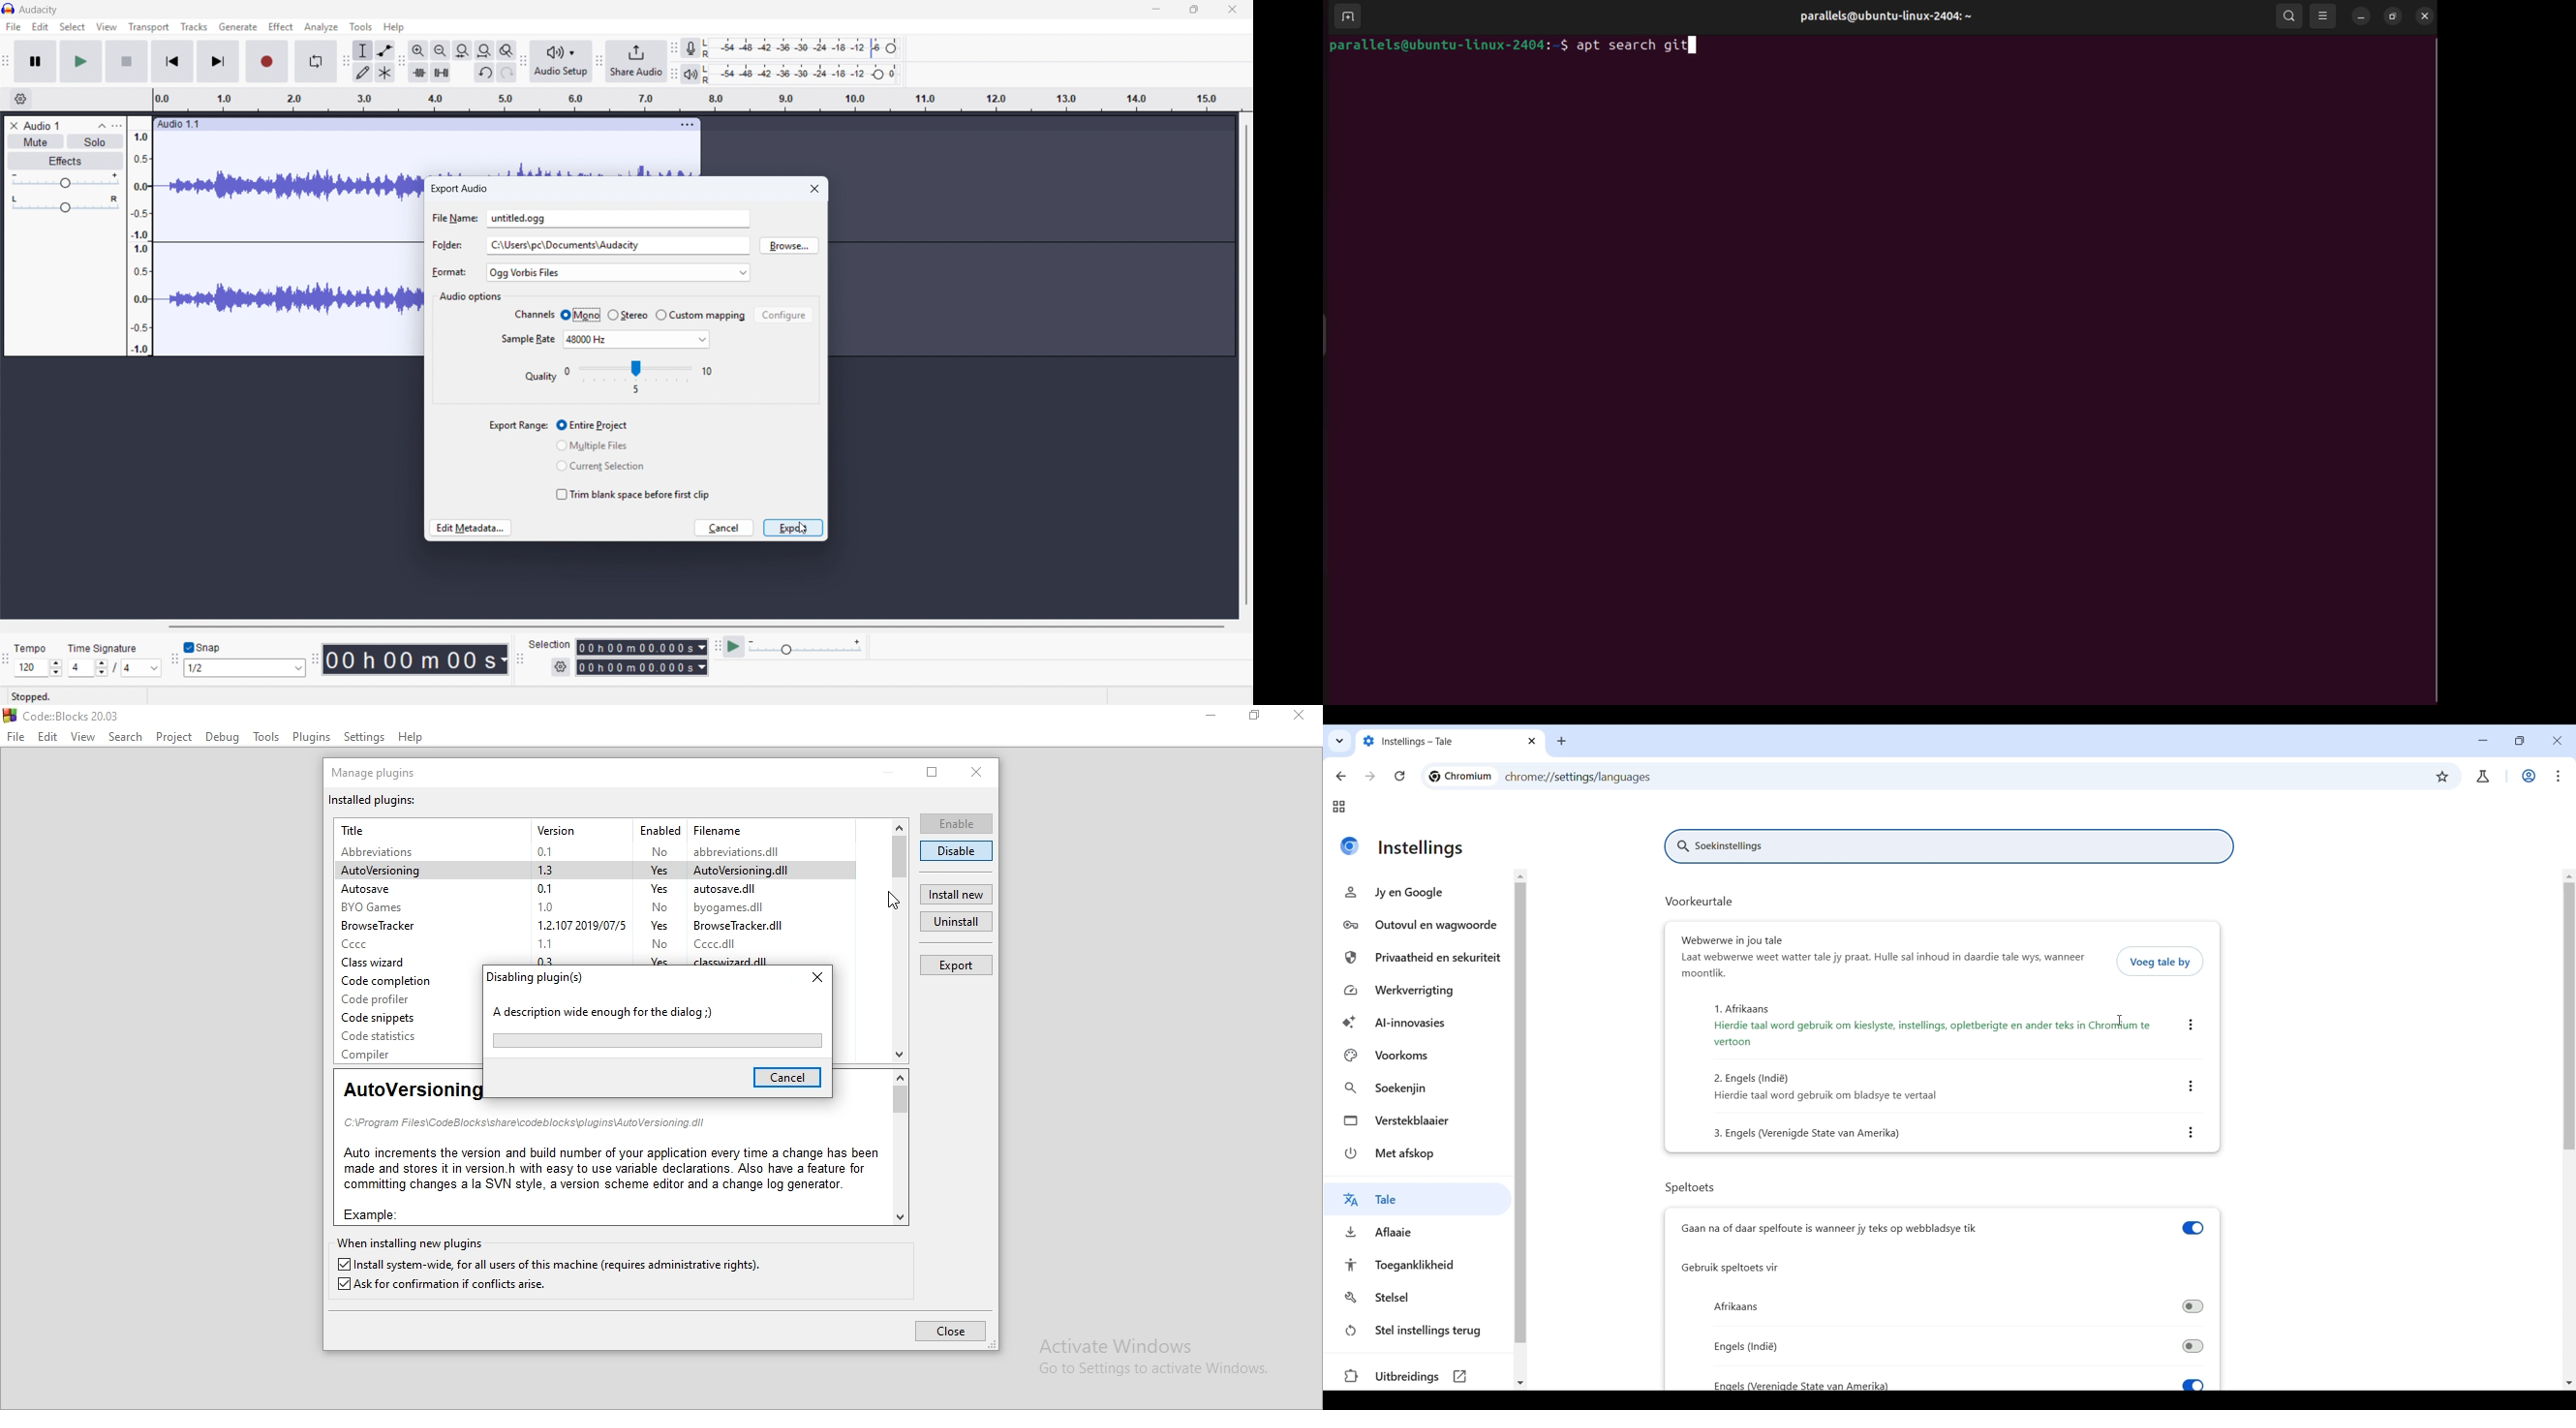  What do you see at coordinates (742, 925) in the screenshot?
I see `‘Browse lracker.dil` at bounding box center [742, 925].